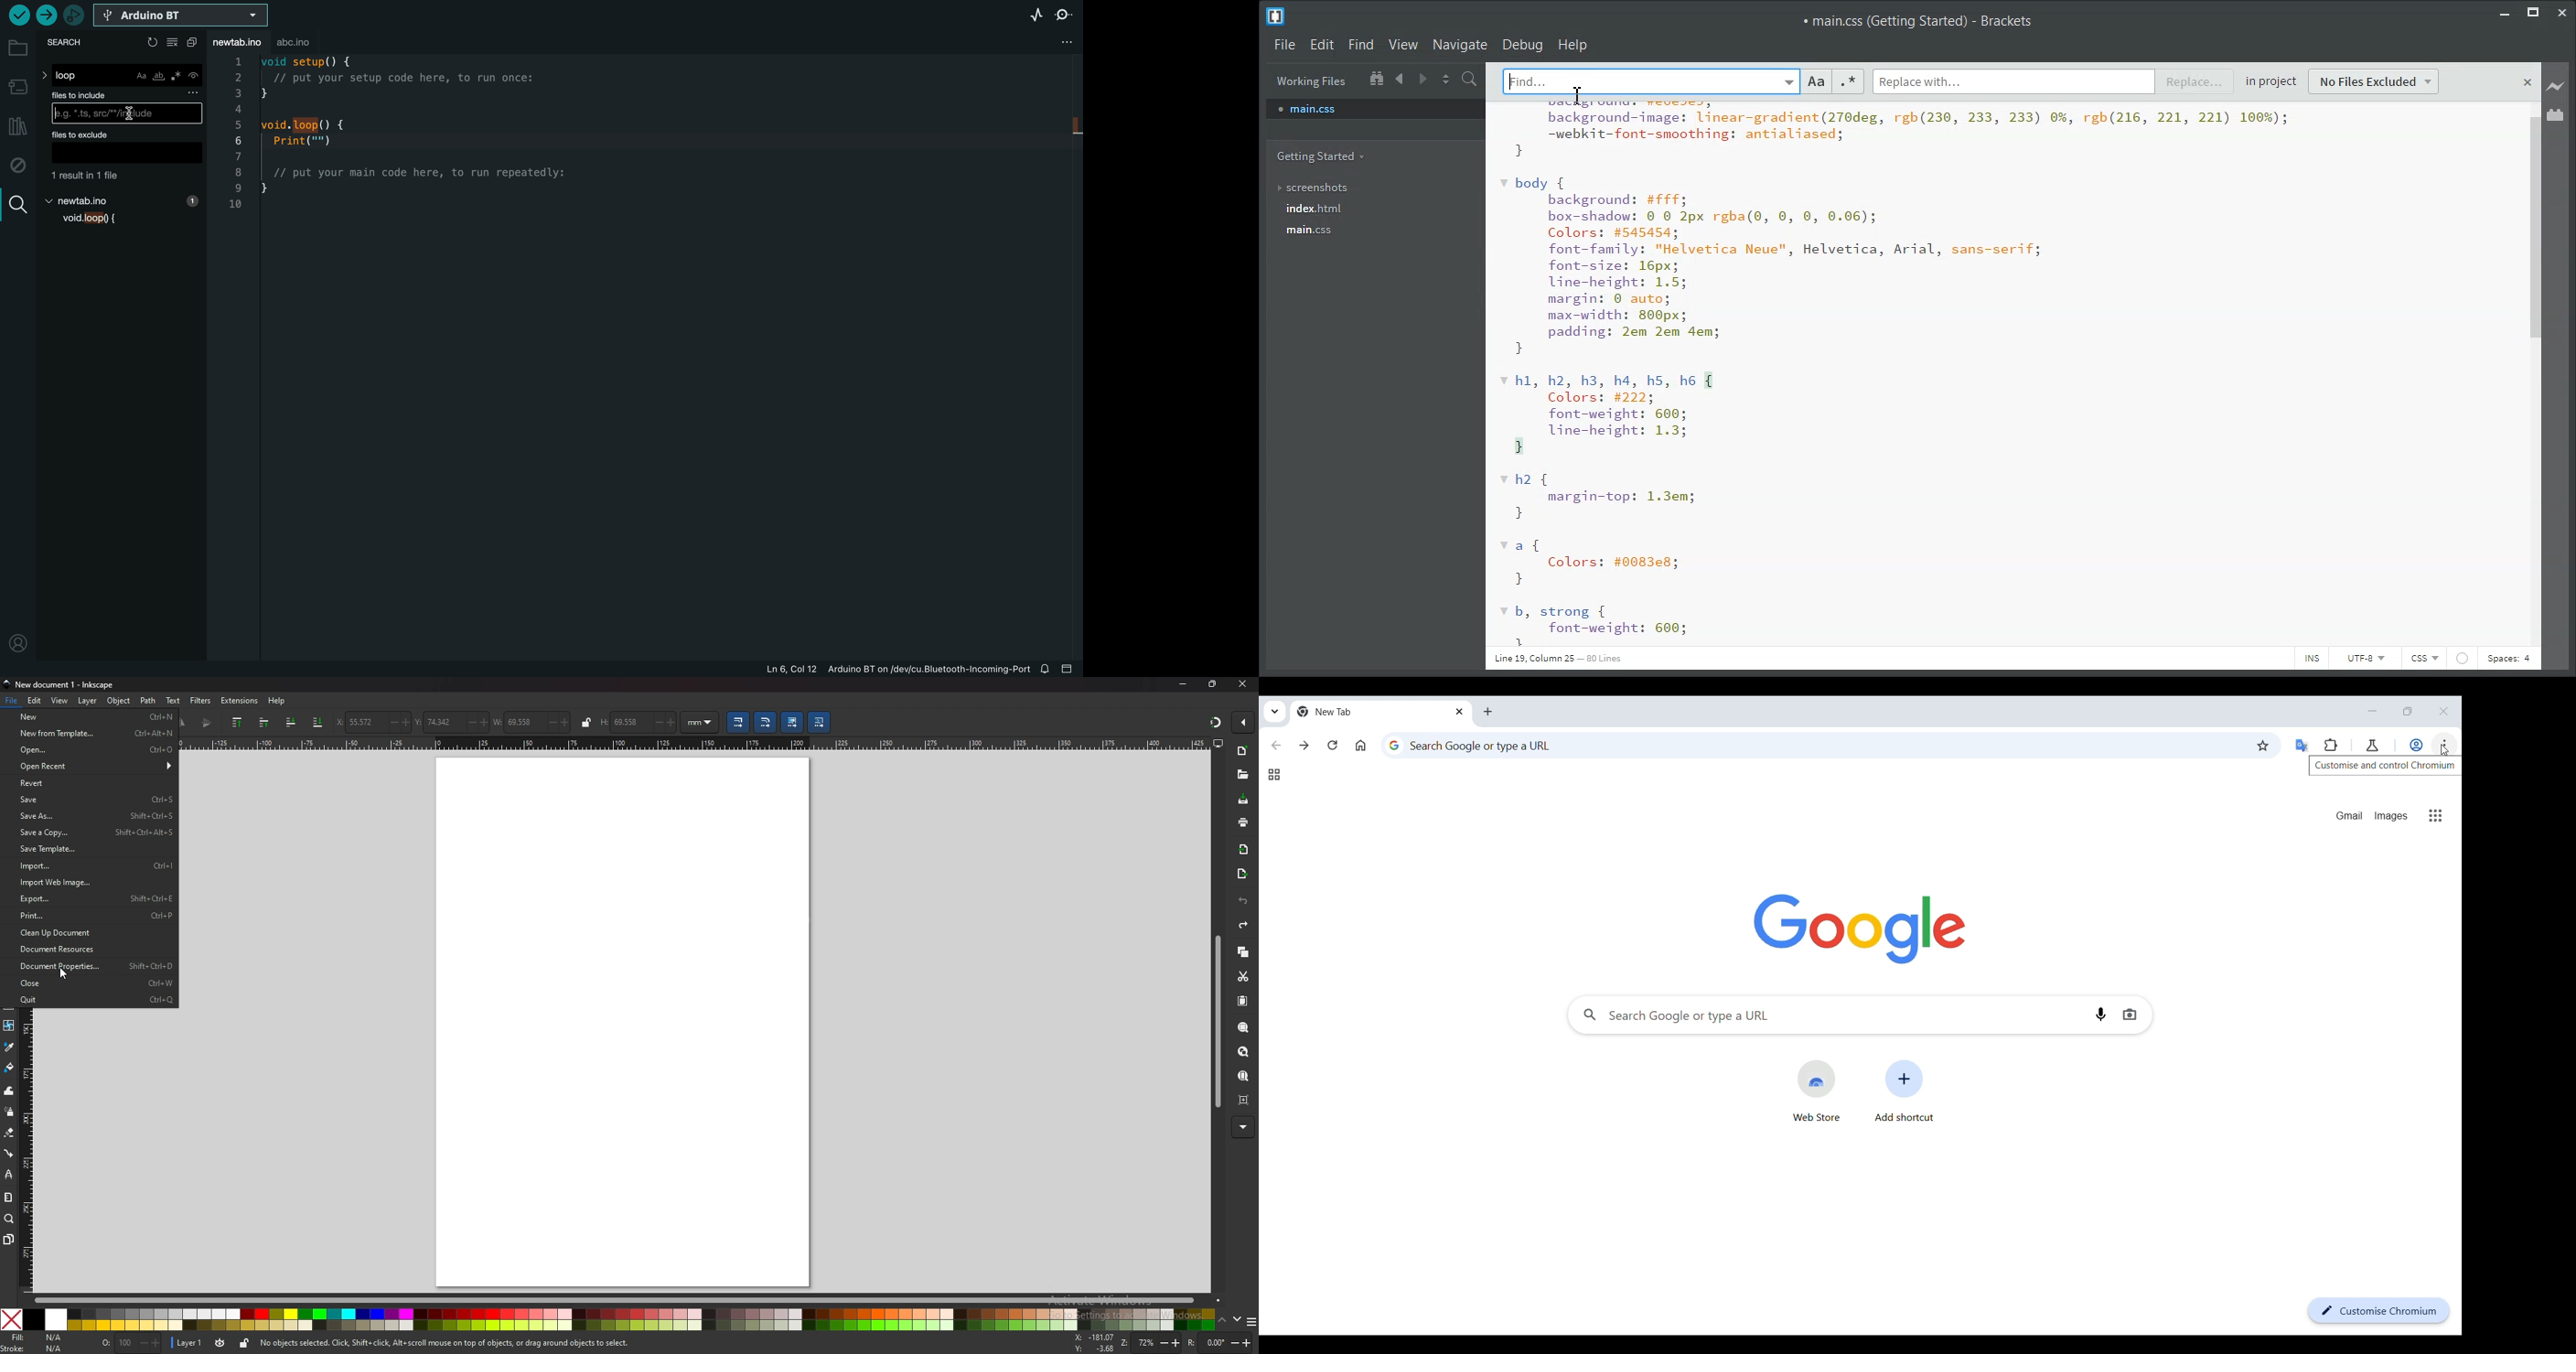 This screenshot has height=1372, width=2576. Describe the element at coordinates (1244, 751) in the screenshot. I see `new` at that location.